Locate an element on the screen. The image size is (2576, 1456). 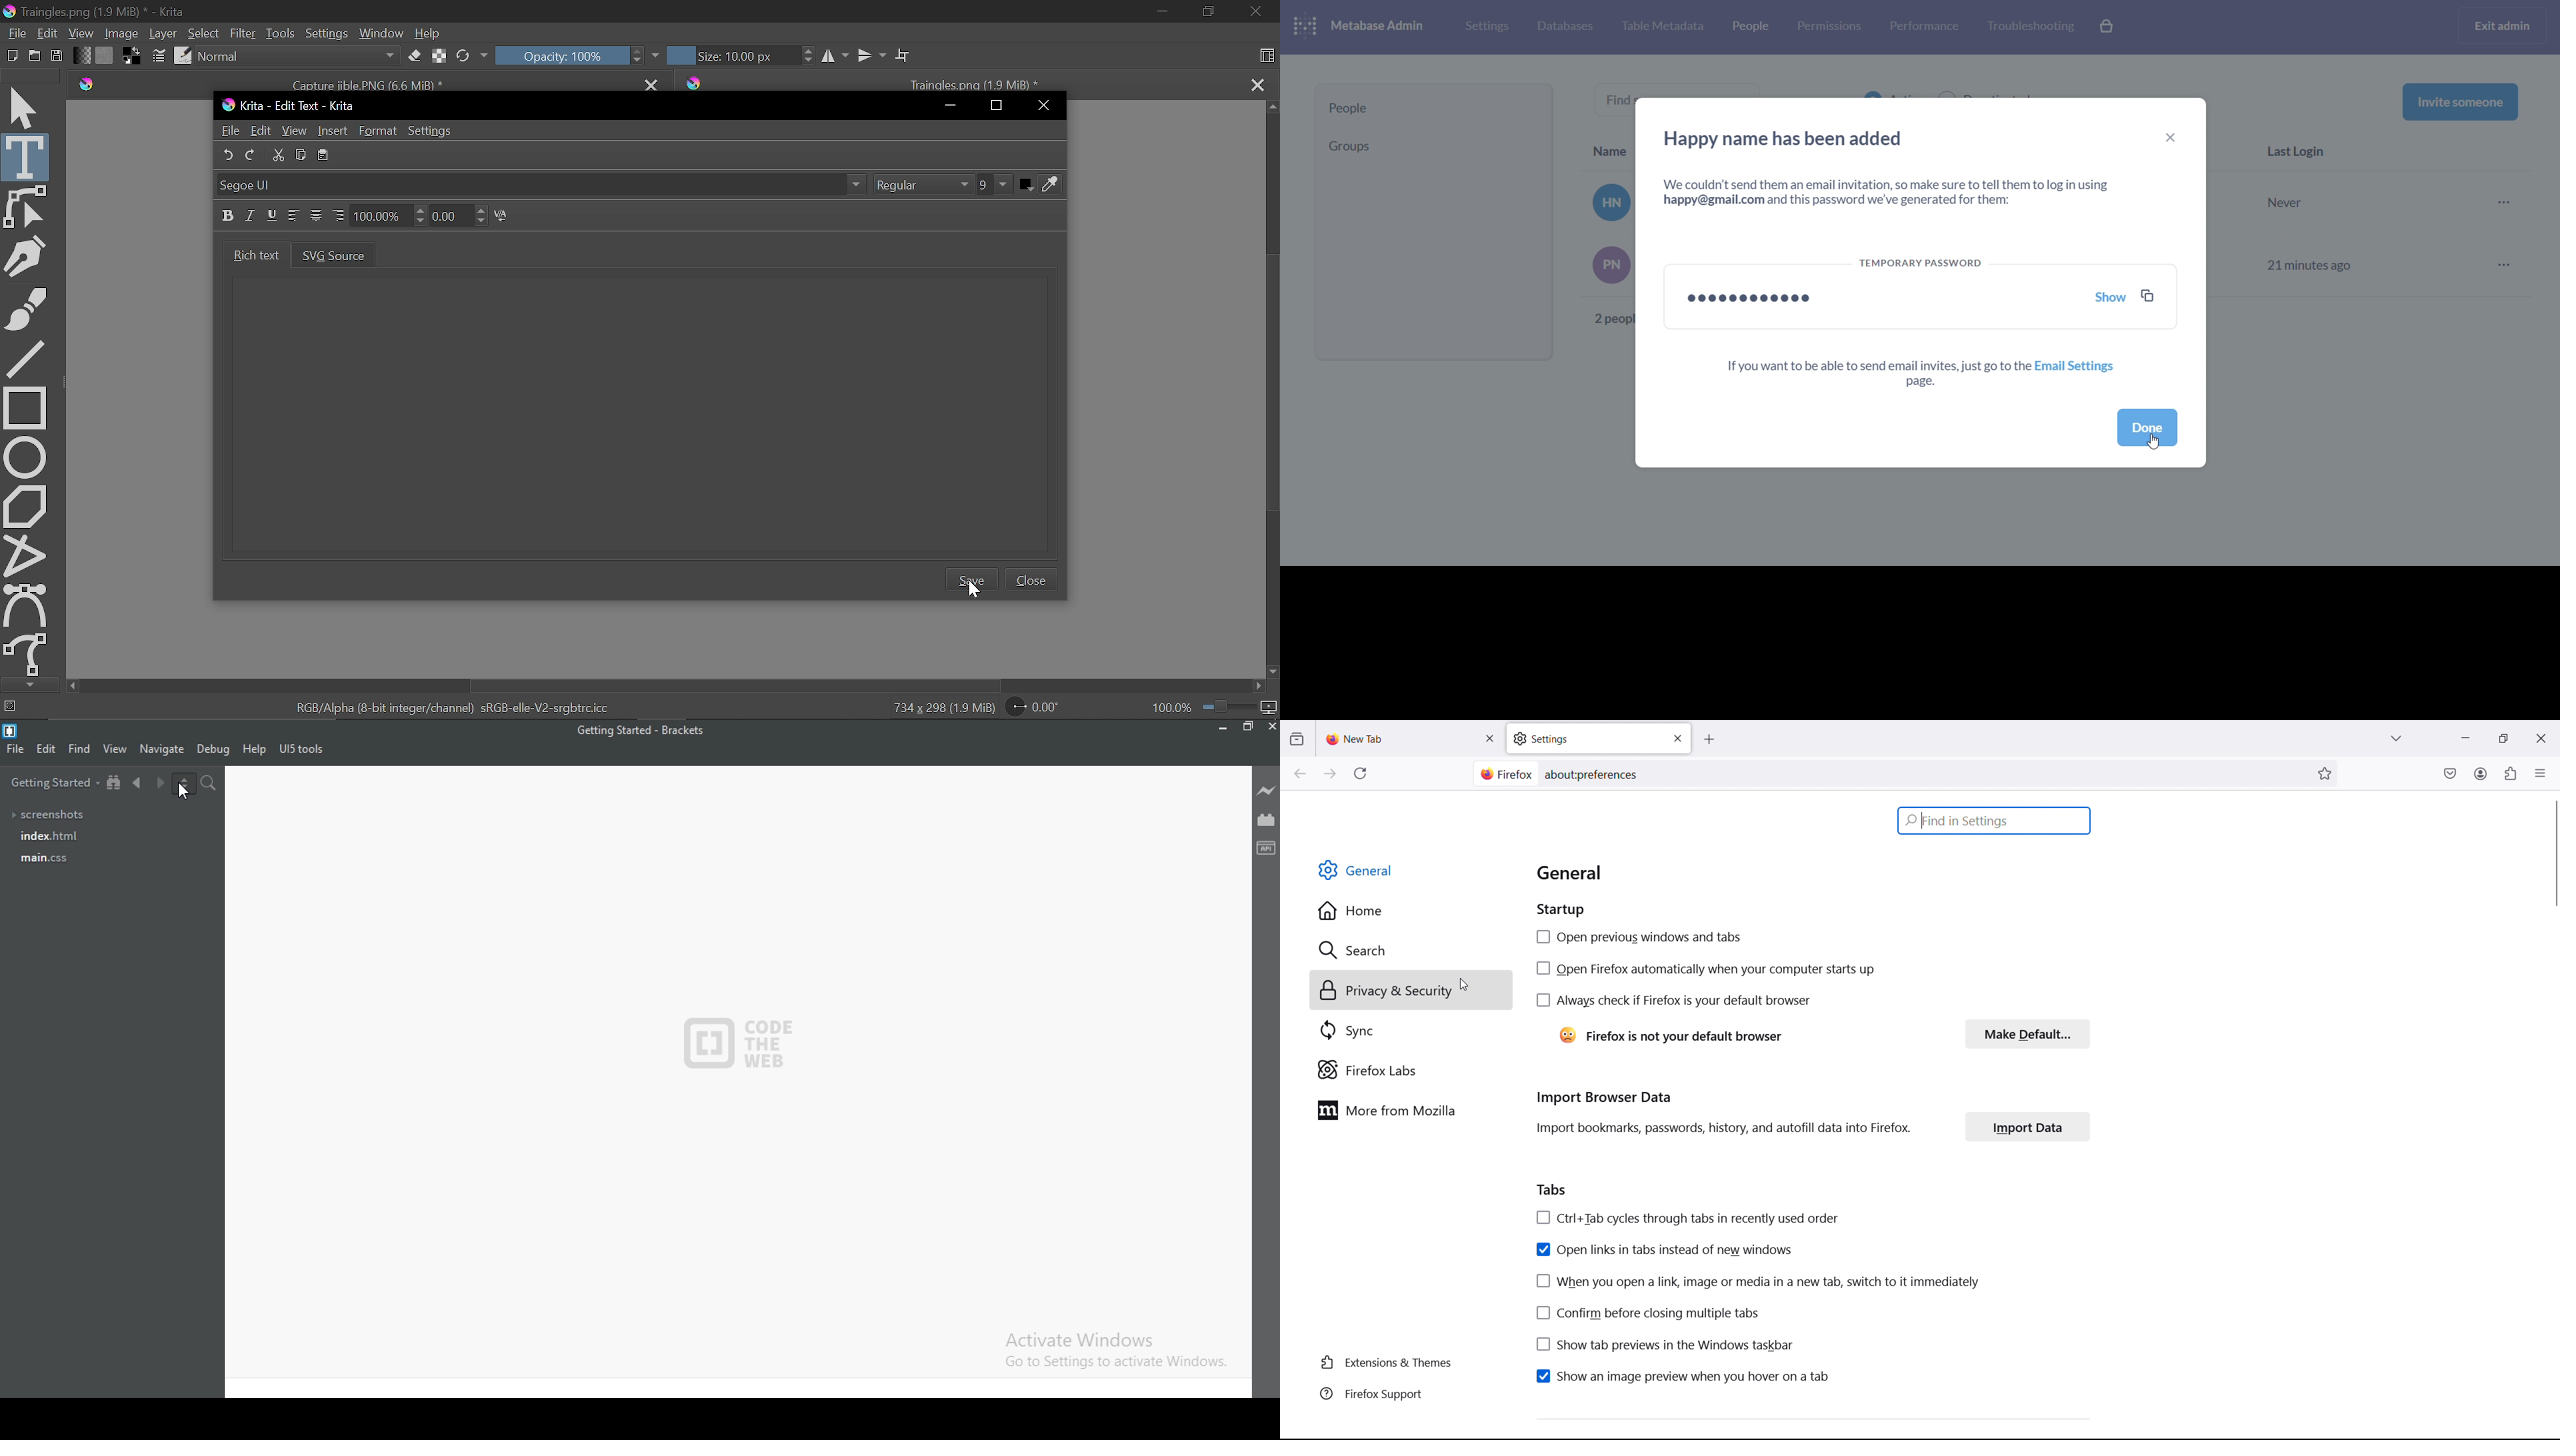
Maximize is located at coordinates (994, 106).